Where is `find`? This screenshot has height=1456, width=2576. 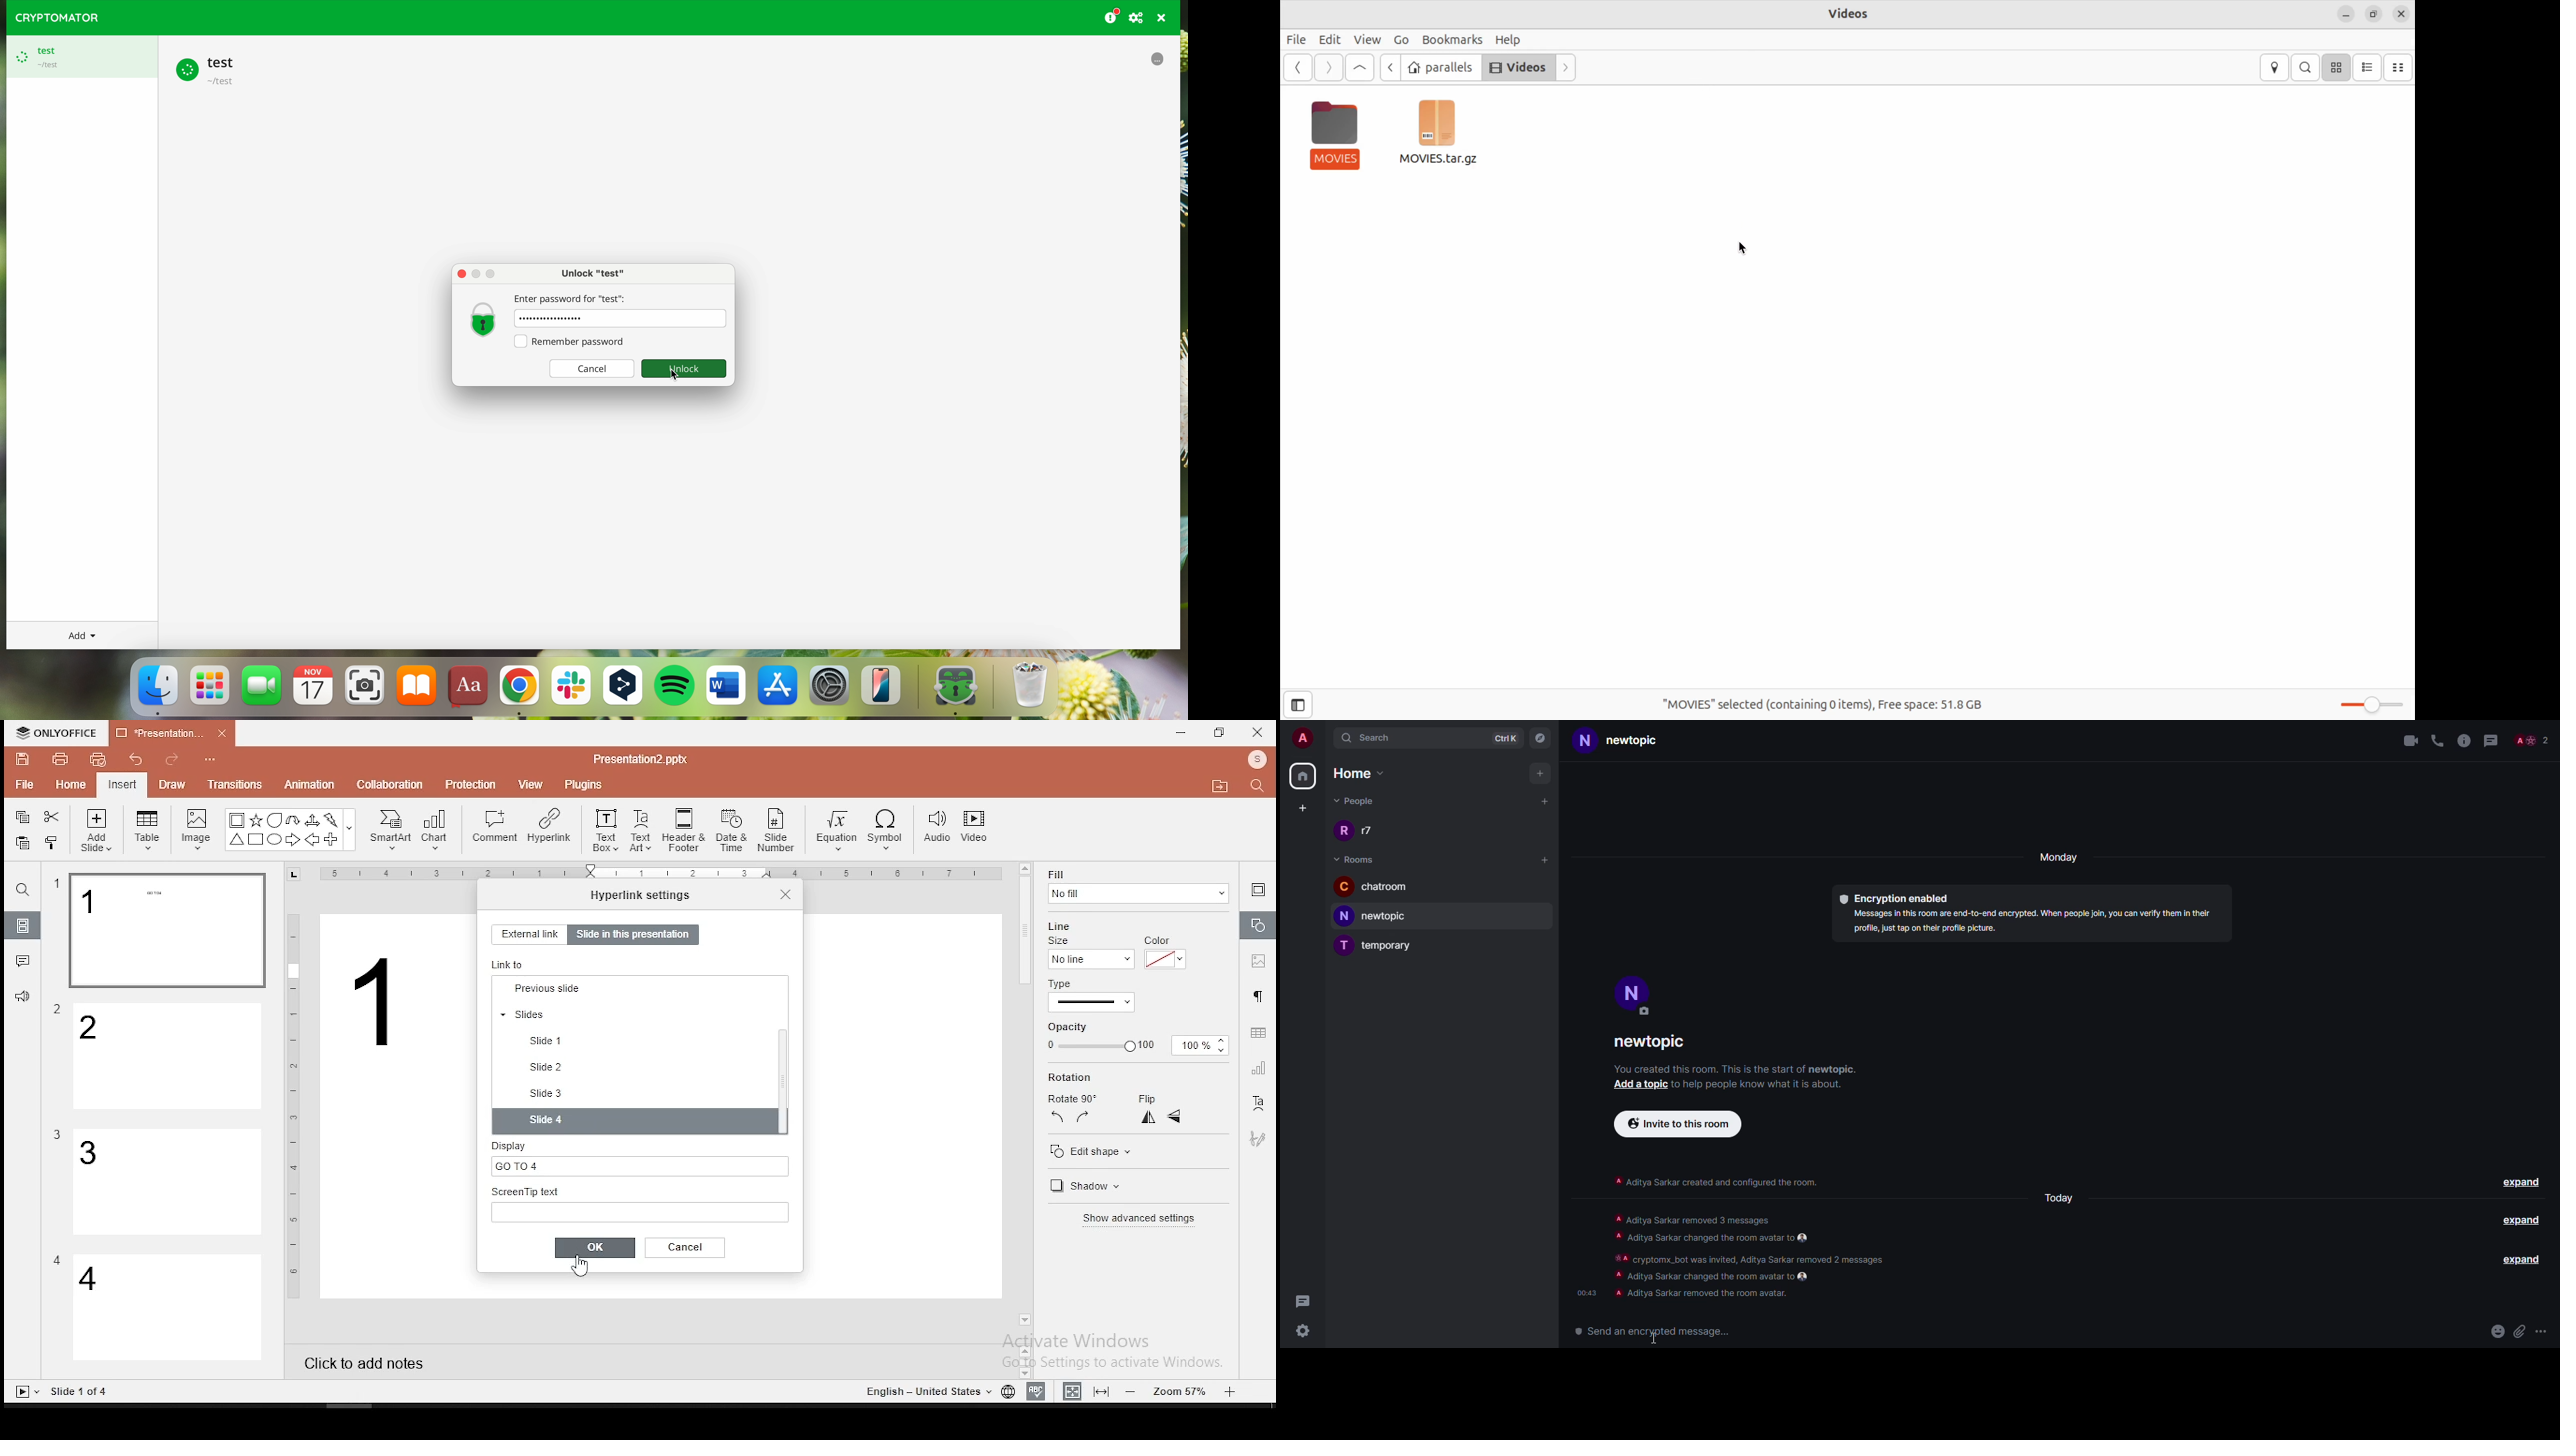
find is located at coordinates (22, 890).